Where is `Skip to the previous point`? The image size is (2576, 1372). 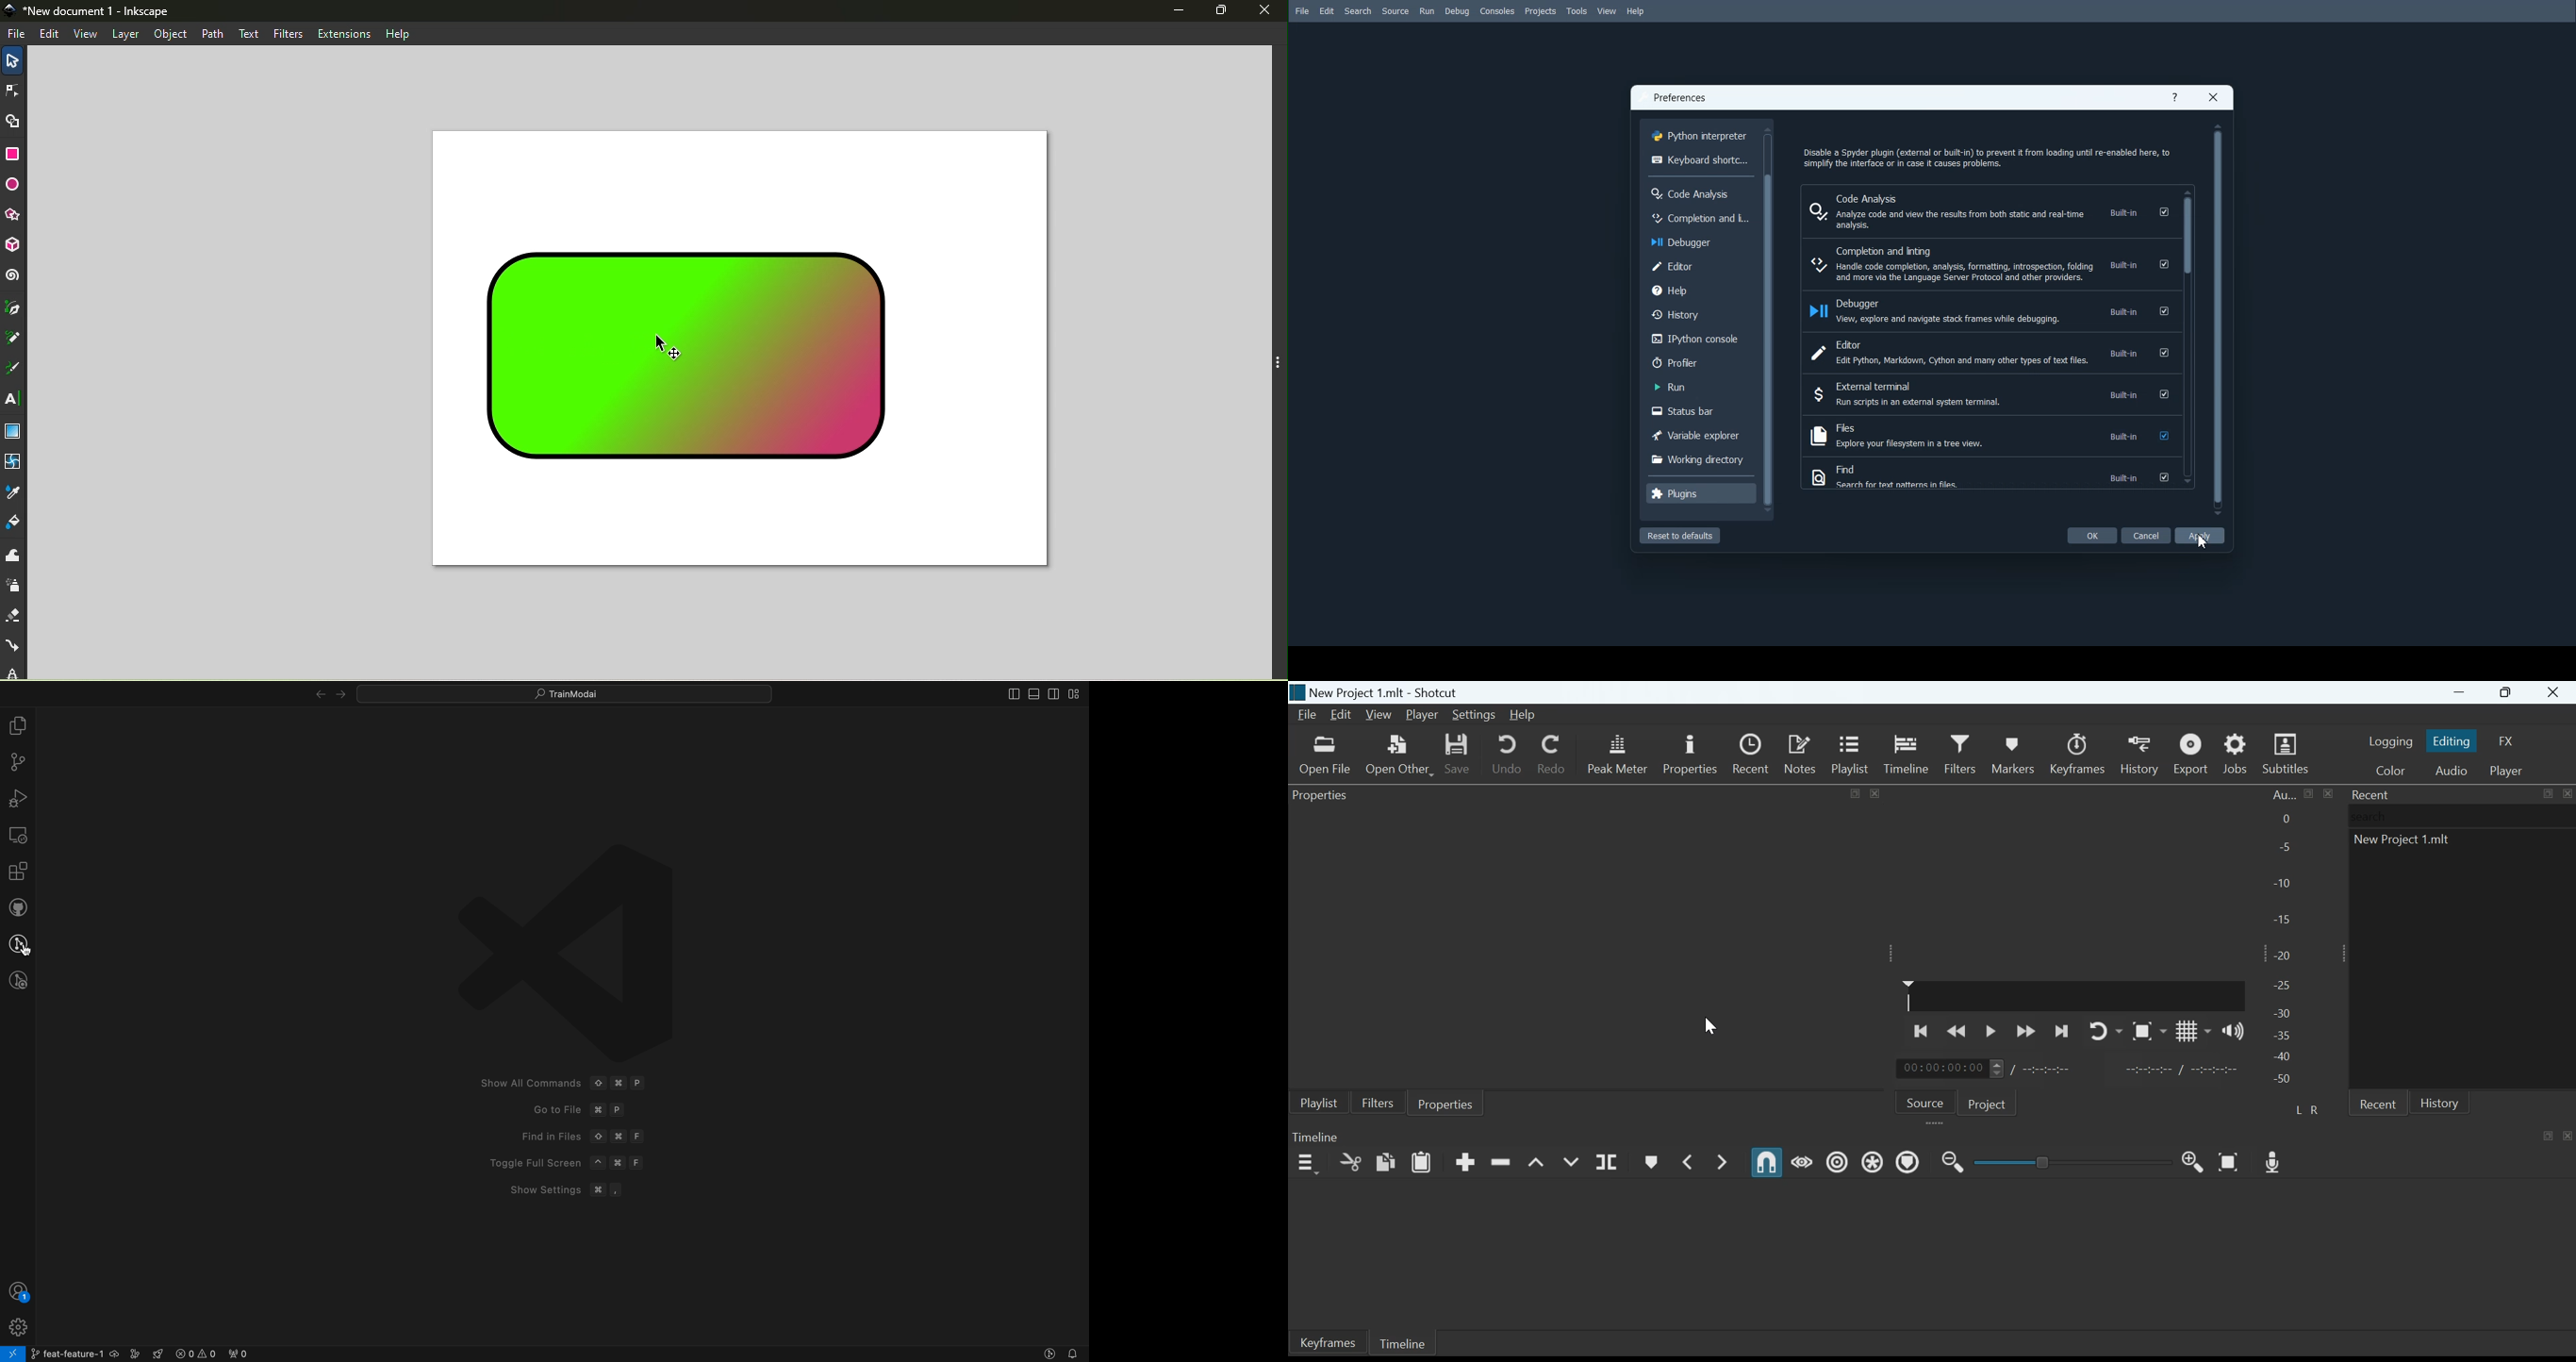 Skip to the previous point is located at coordinates (1923, 1030).